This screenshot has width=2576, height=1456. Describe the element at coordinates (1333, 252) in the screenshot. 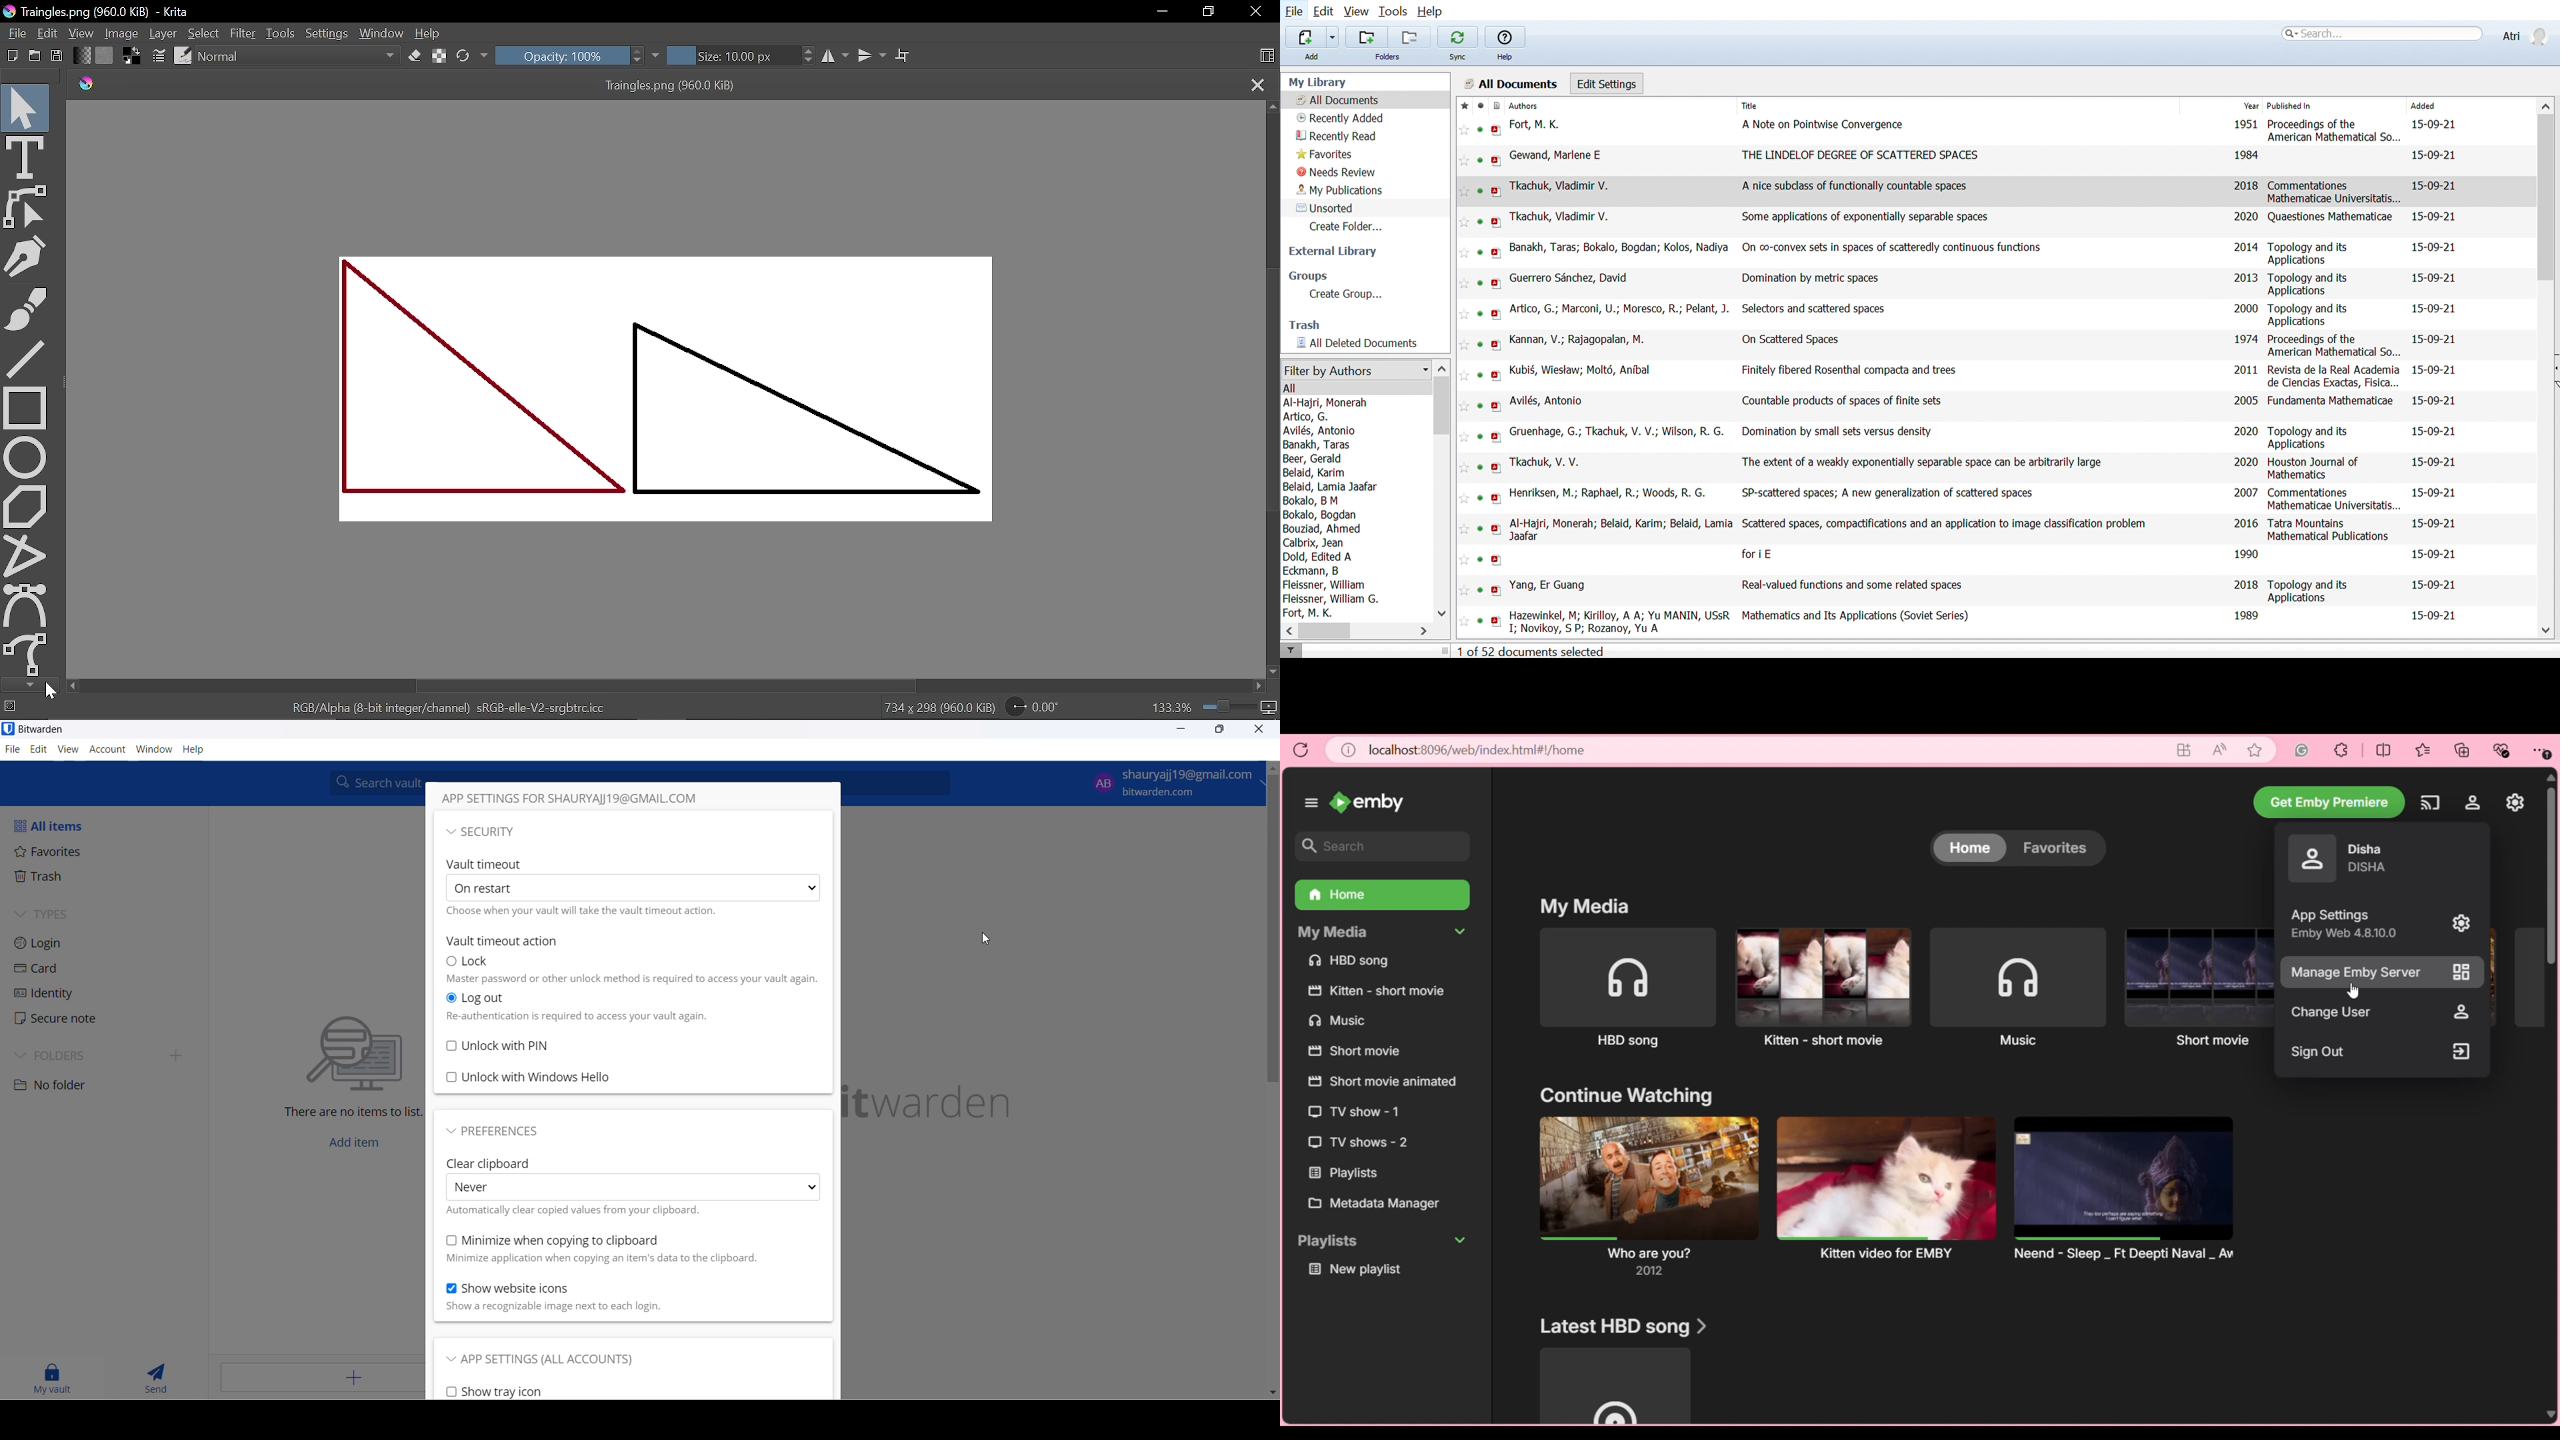

I see `External library` at that location.